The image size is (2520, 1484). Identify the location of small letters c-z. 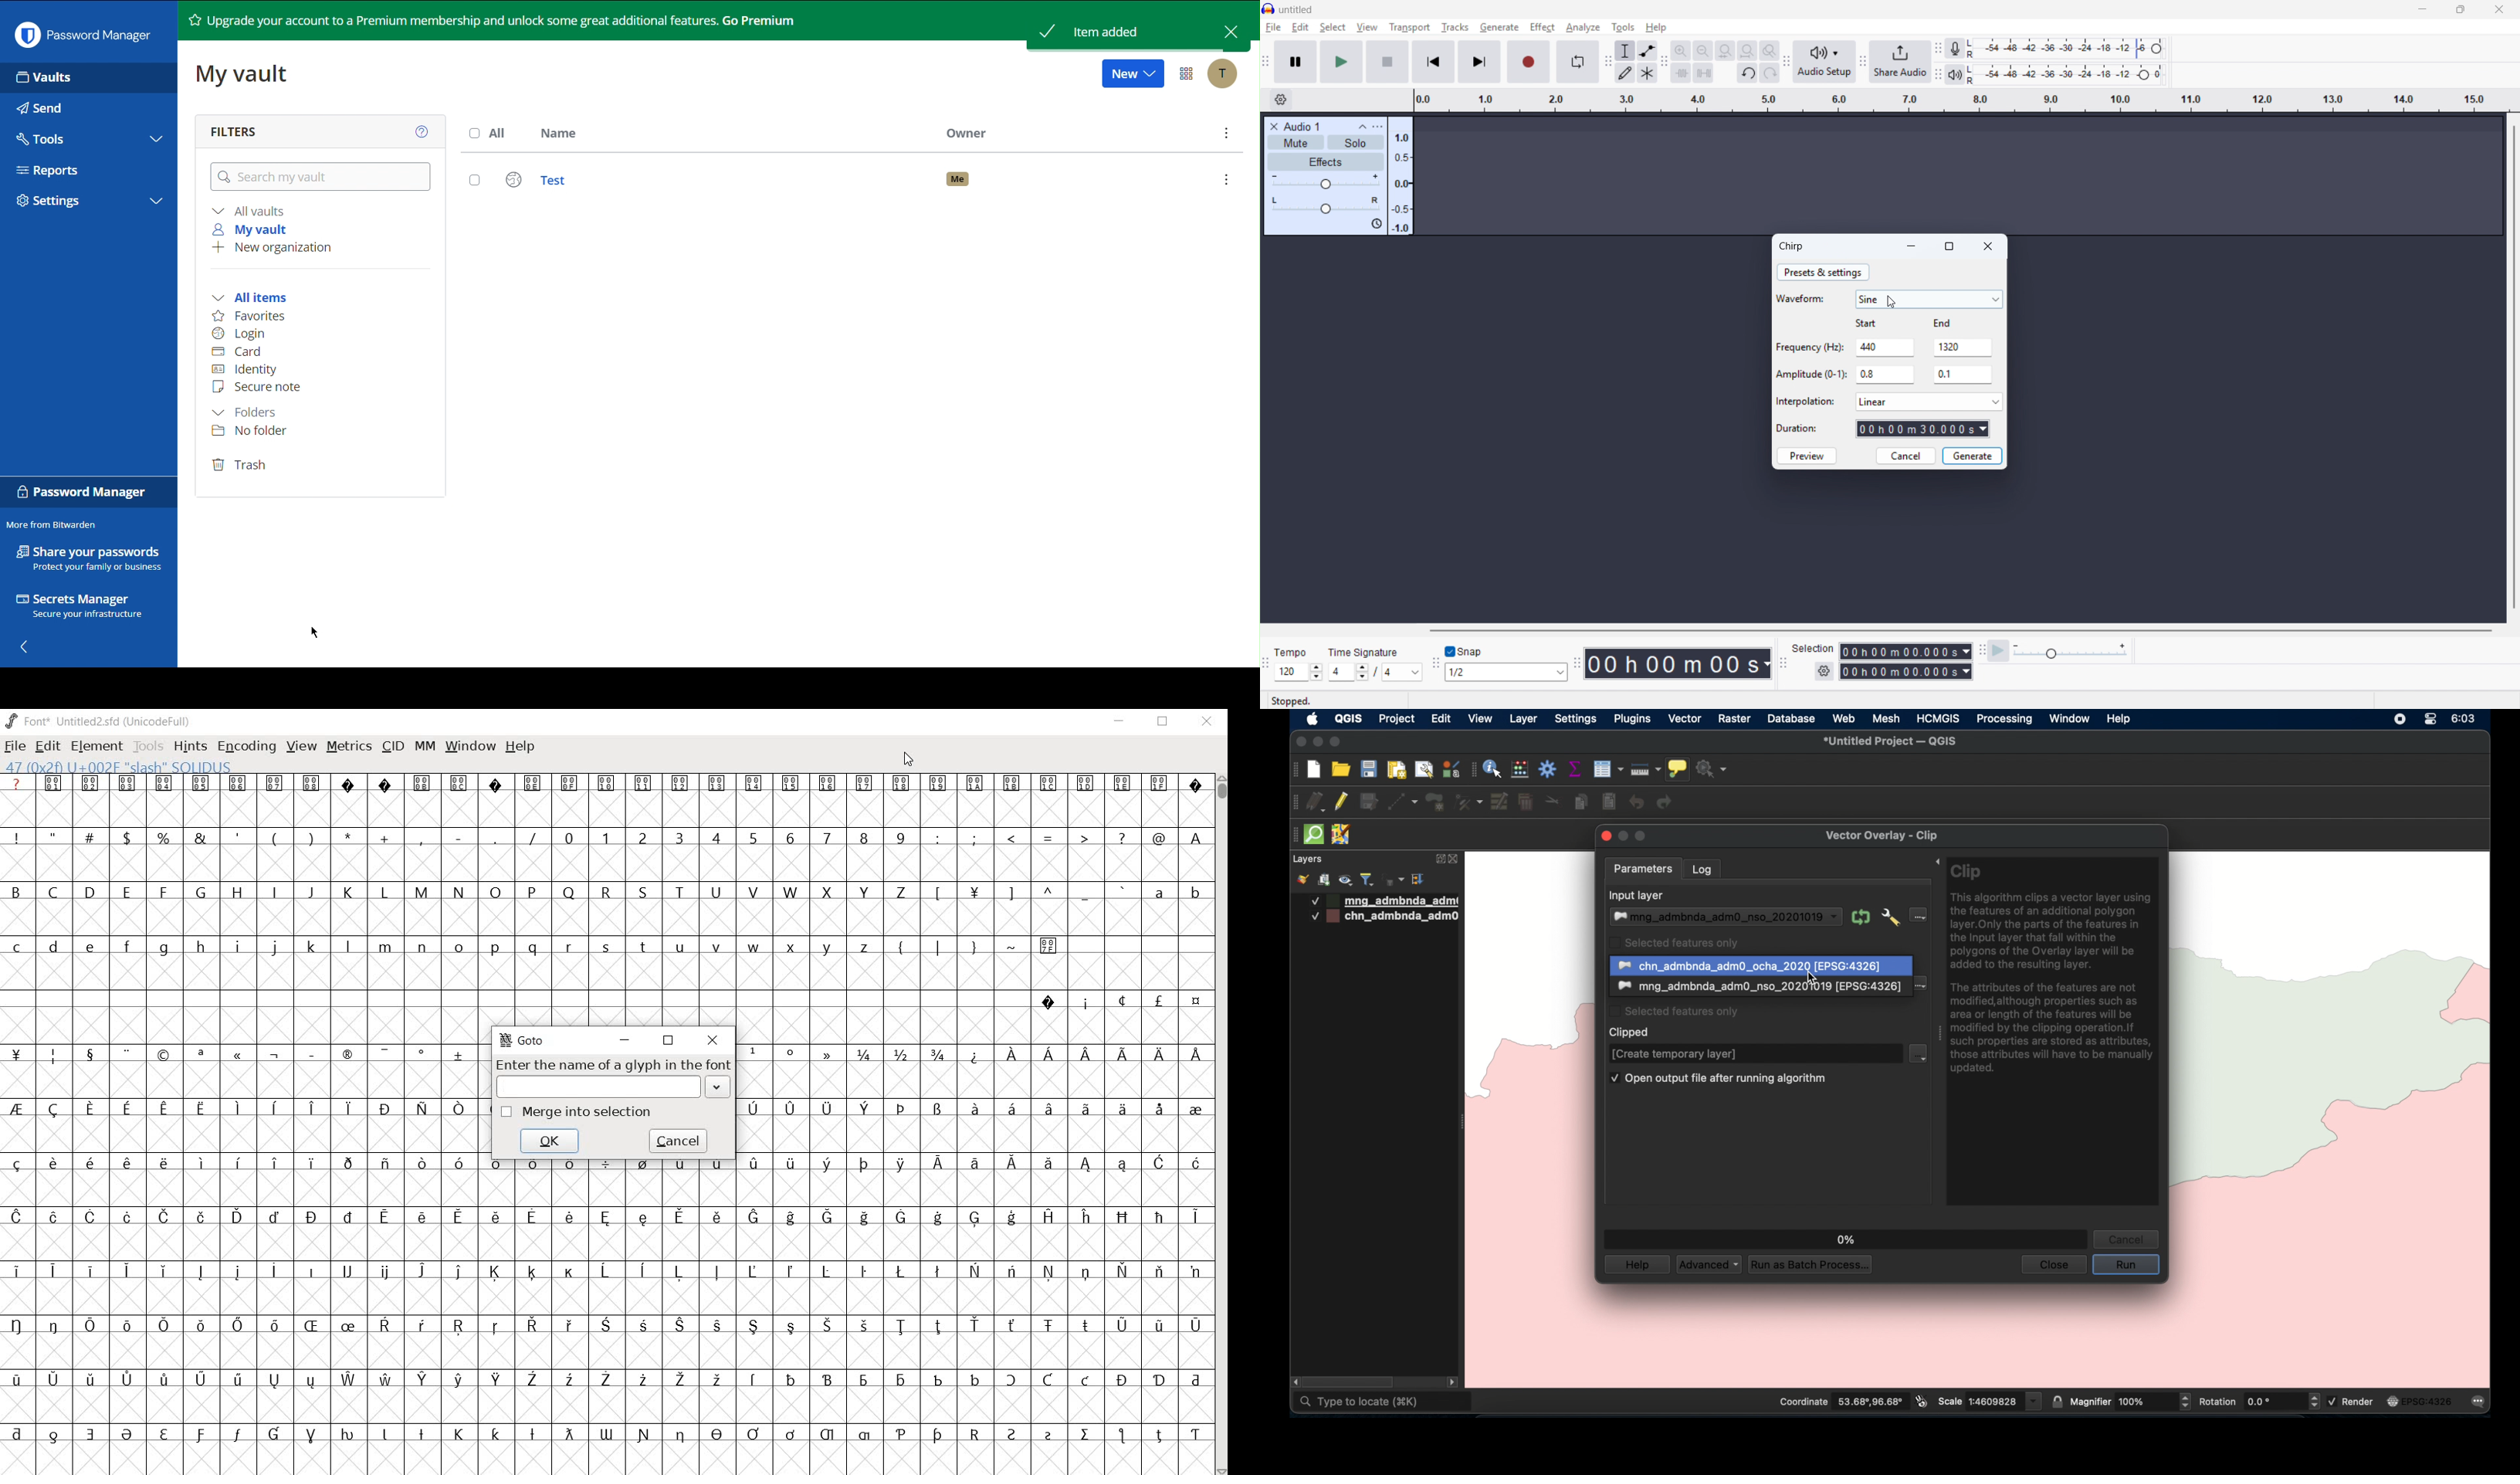
(446, 945).